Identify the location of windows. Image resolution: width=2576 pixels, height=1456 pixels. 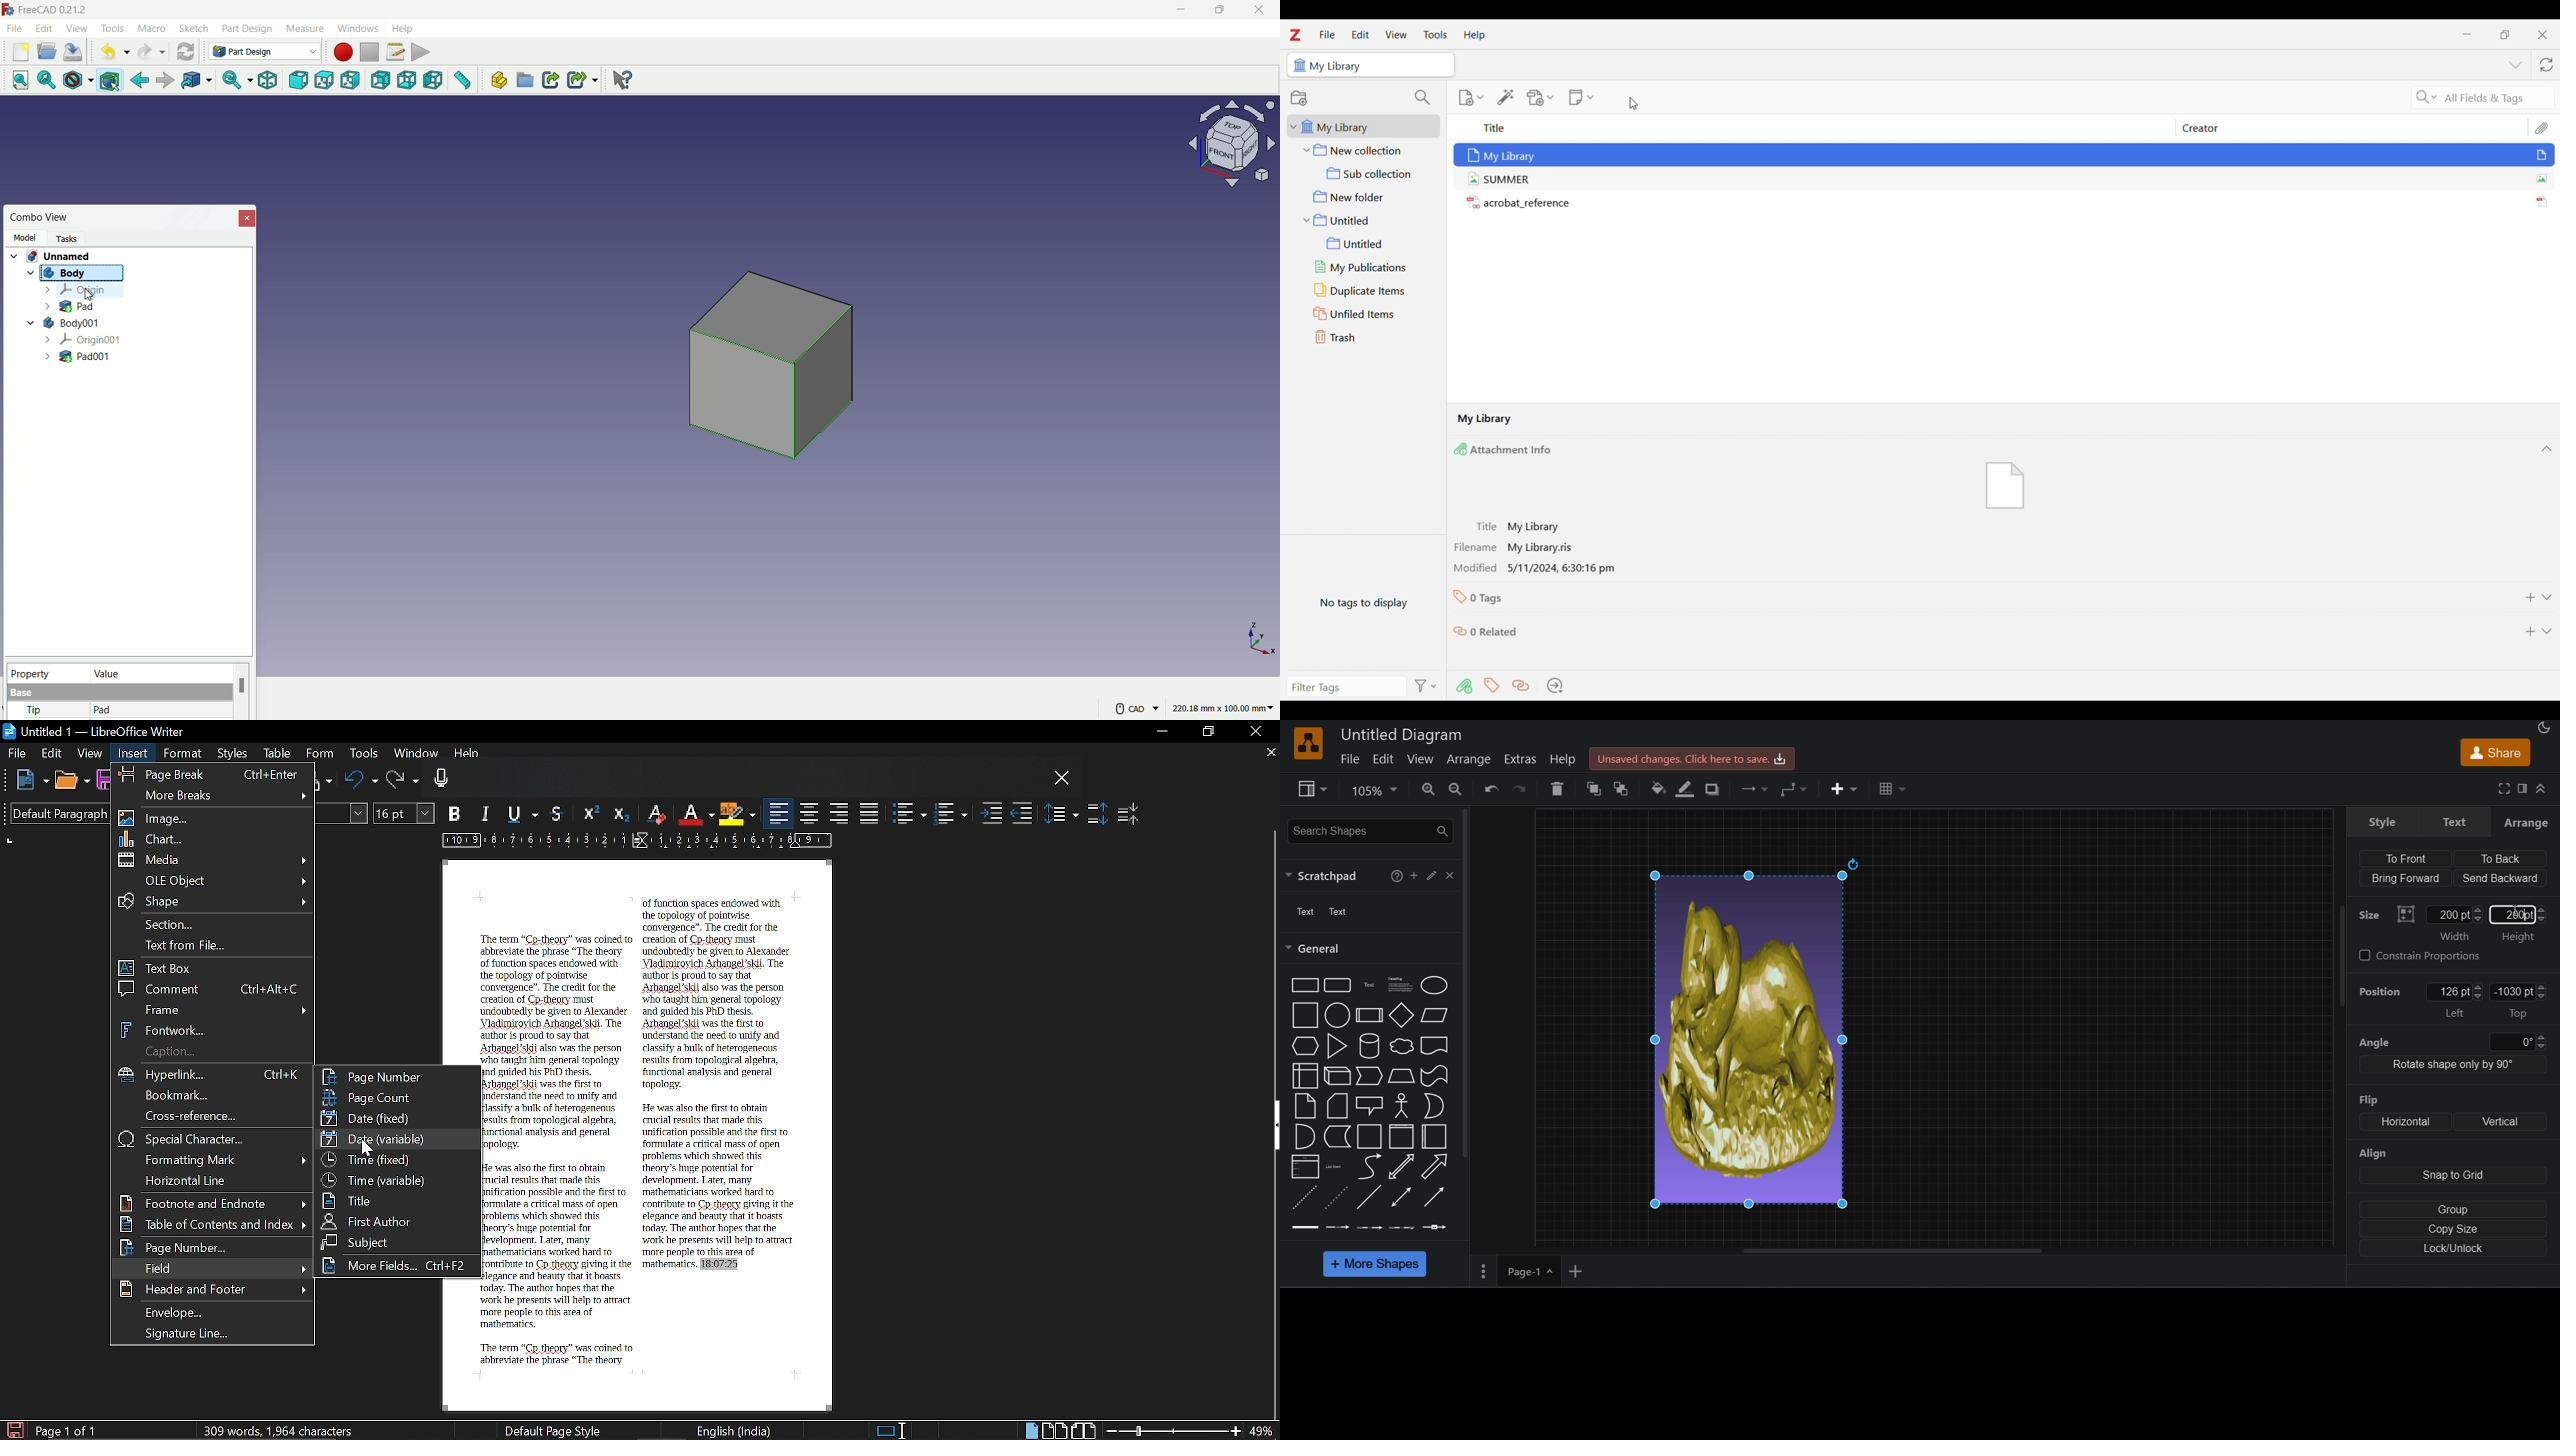
(357, 28).